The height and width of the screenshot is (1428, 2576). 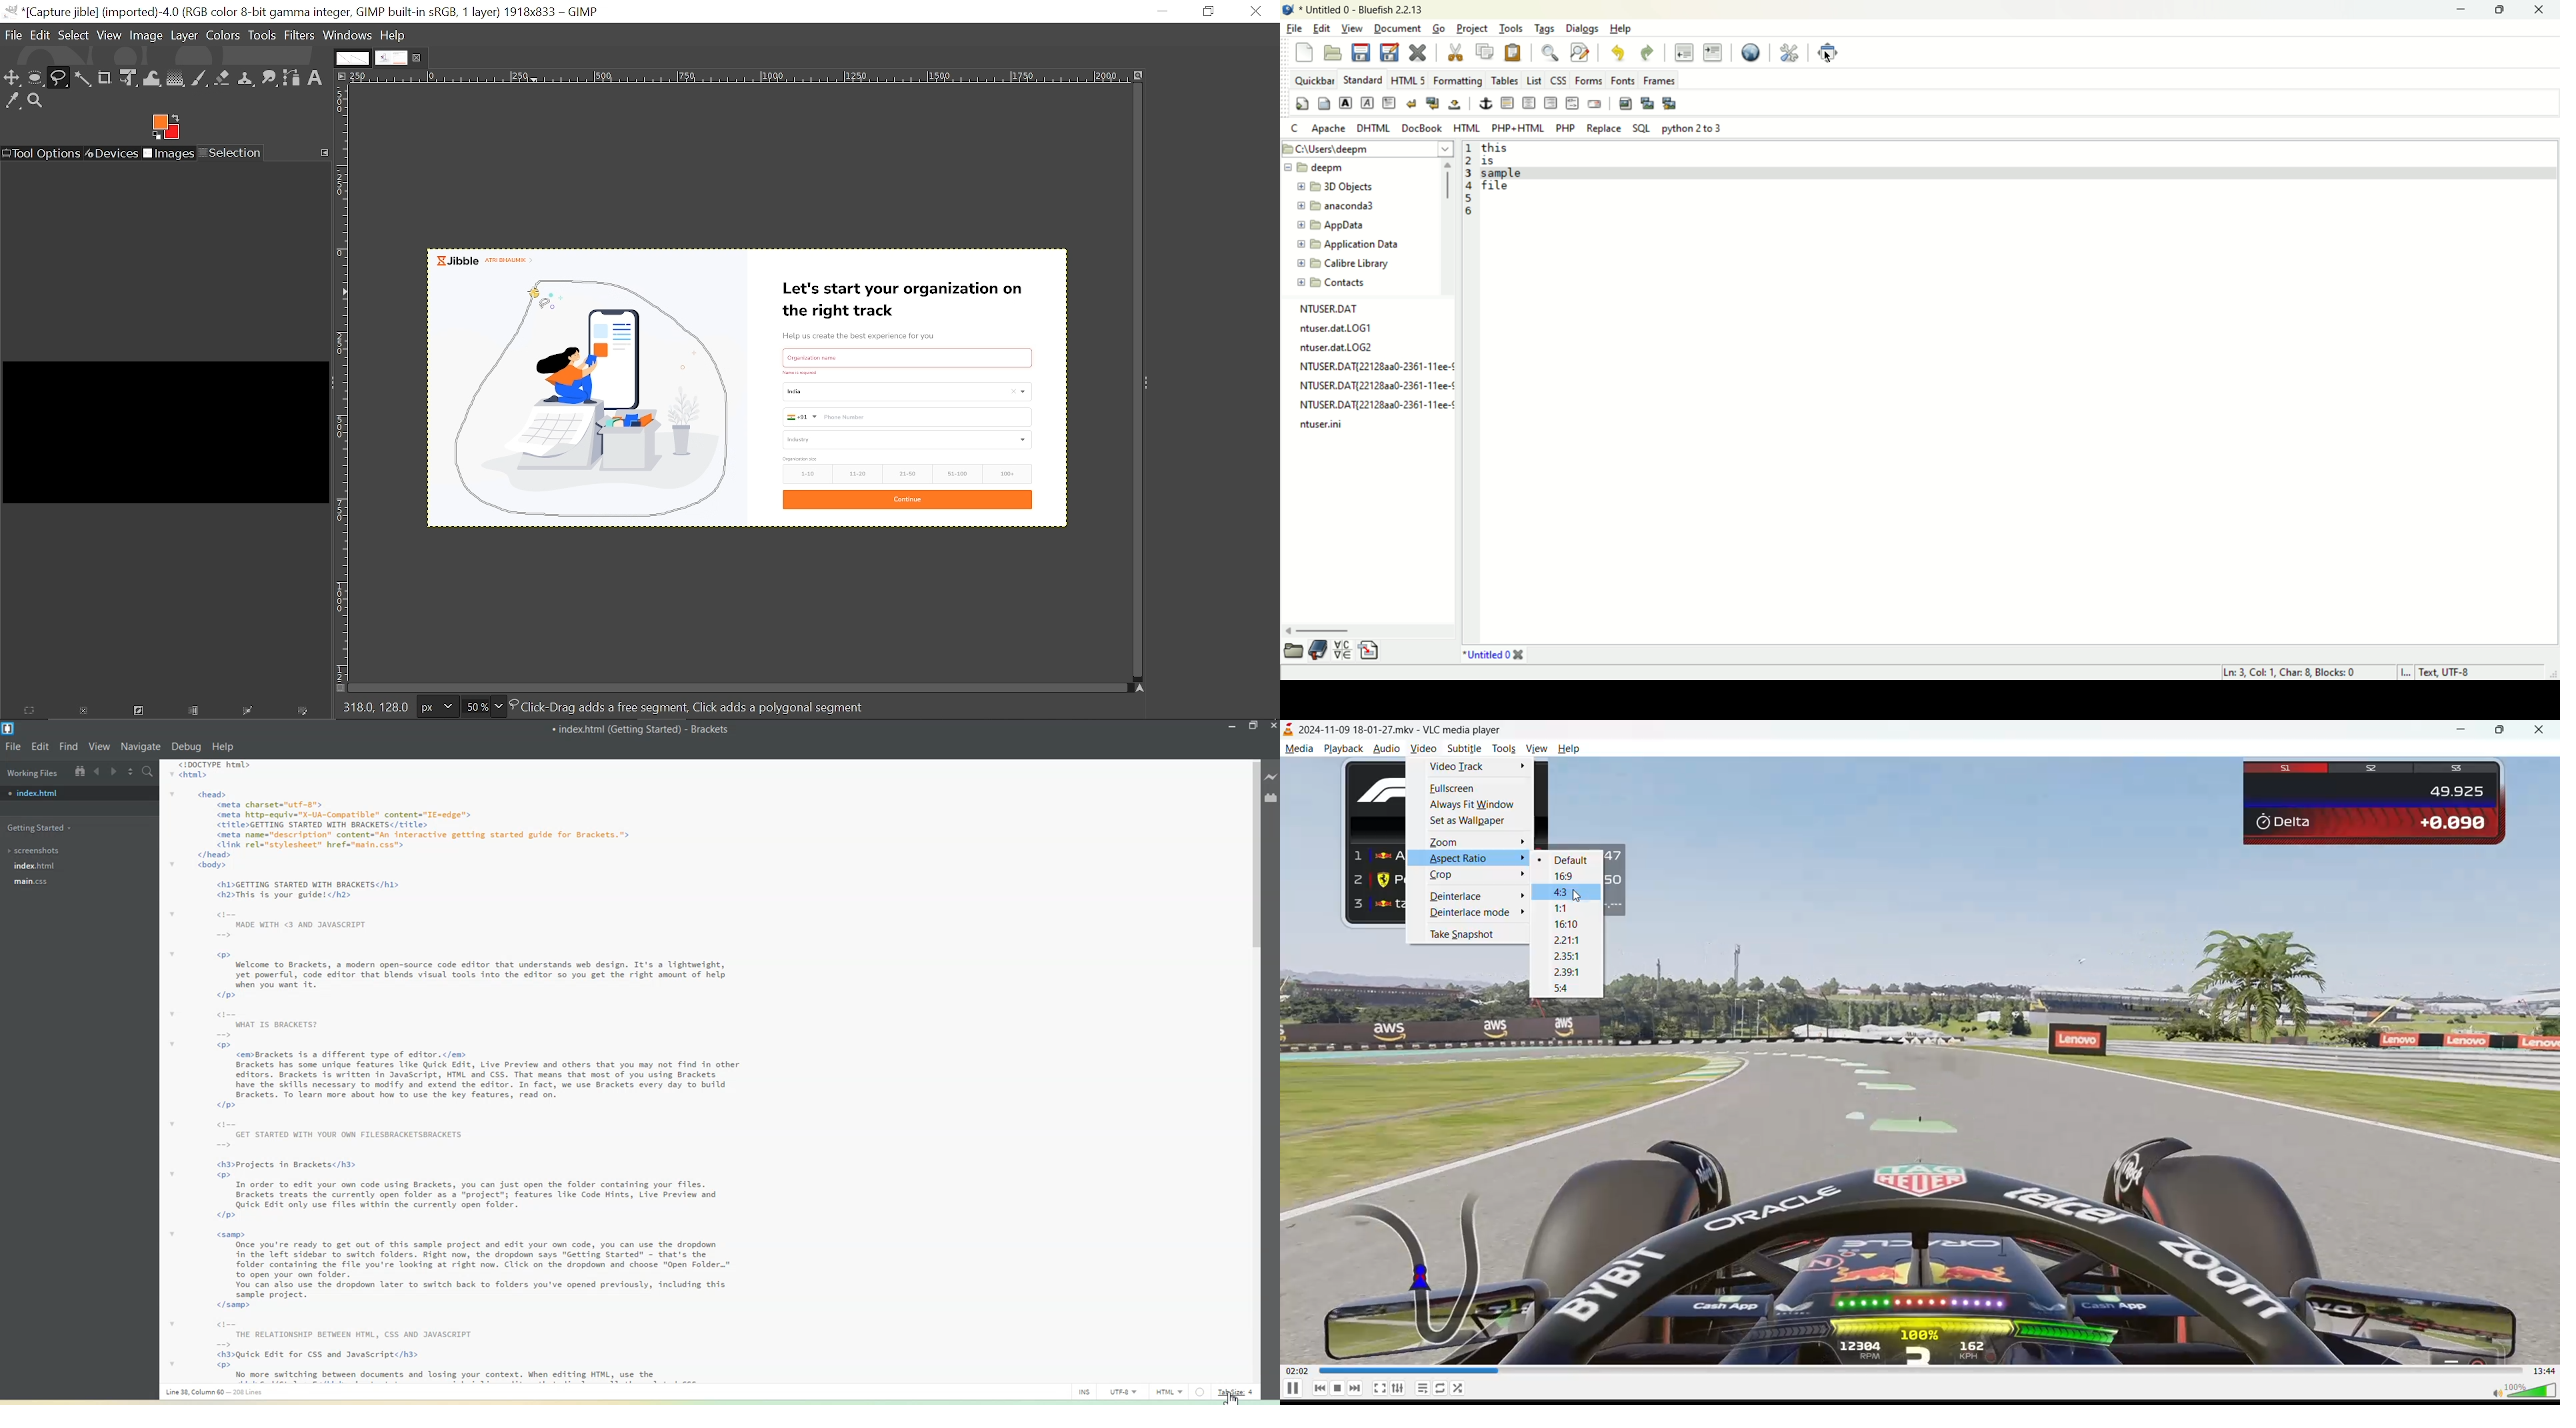 I want to click on next, so click(x=1360, y=1389).